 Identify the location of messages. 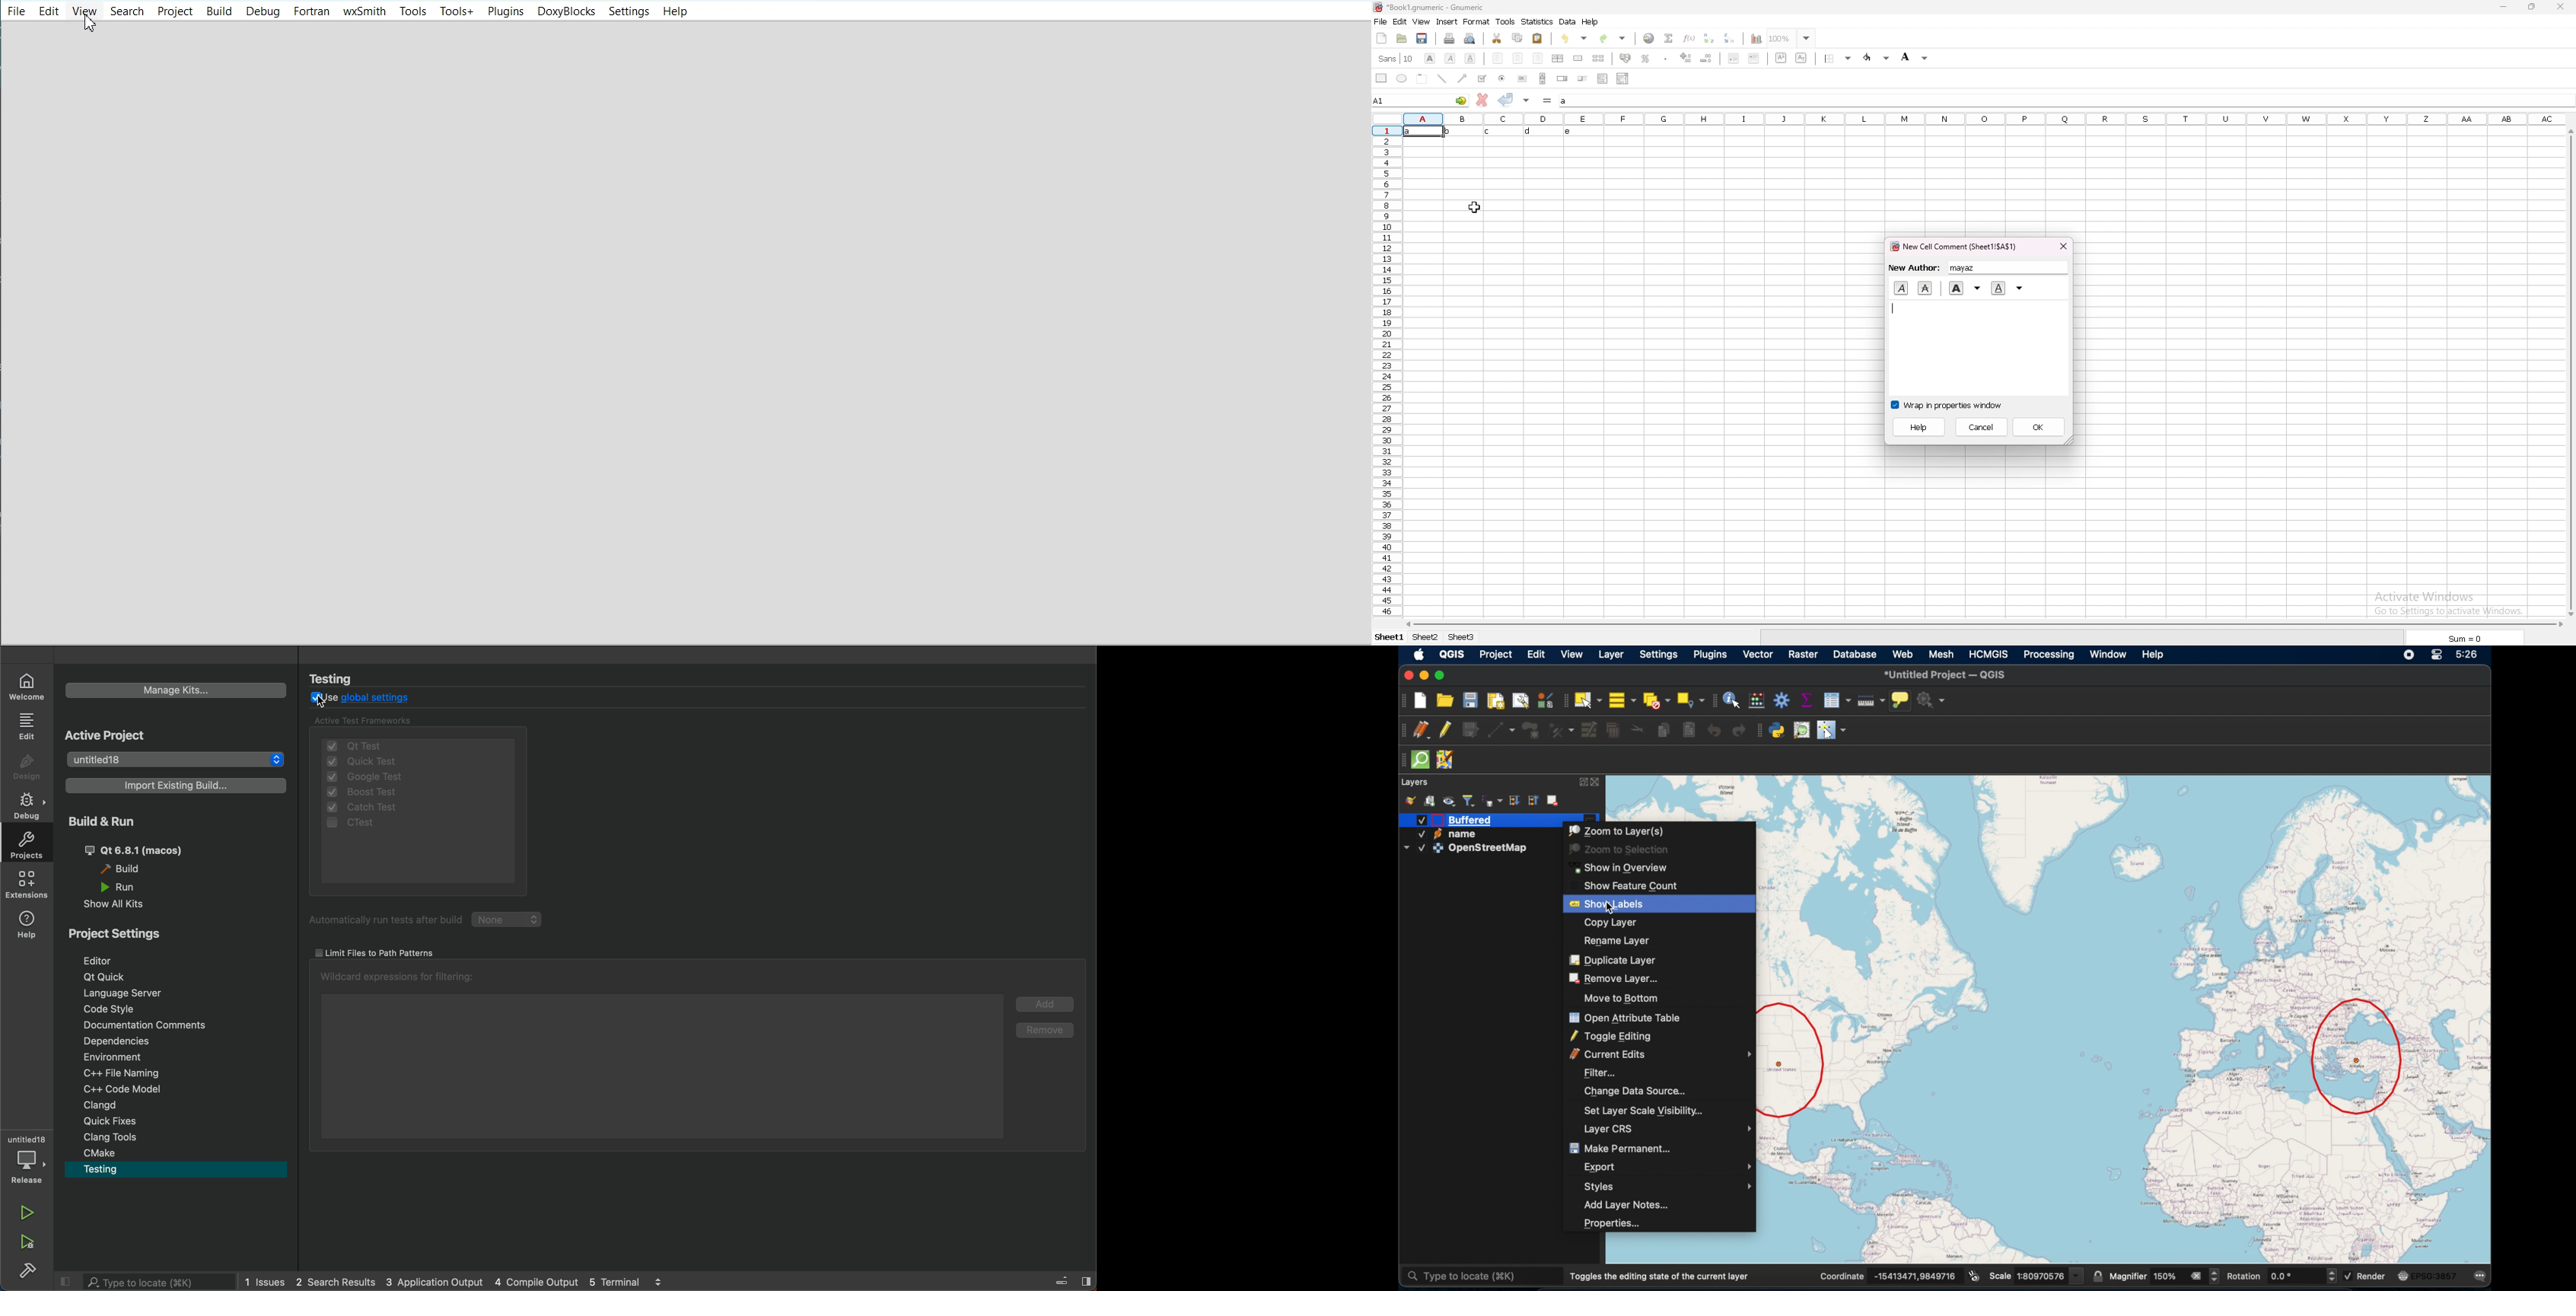
(2482, 1276).